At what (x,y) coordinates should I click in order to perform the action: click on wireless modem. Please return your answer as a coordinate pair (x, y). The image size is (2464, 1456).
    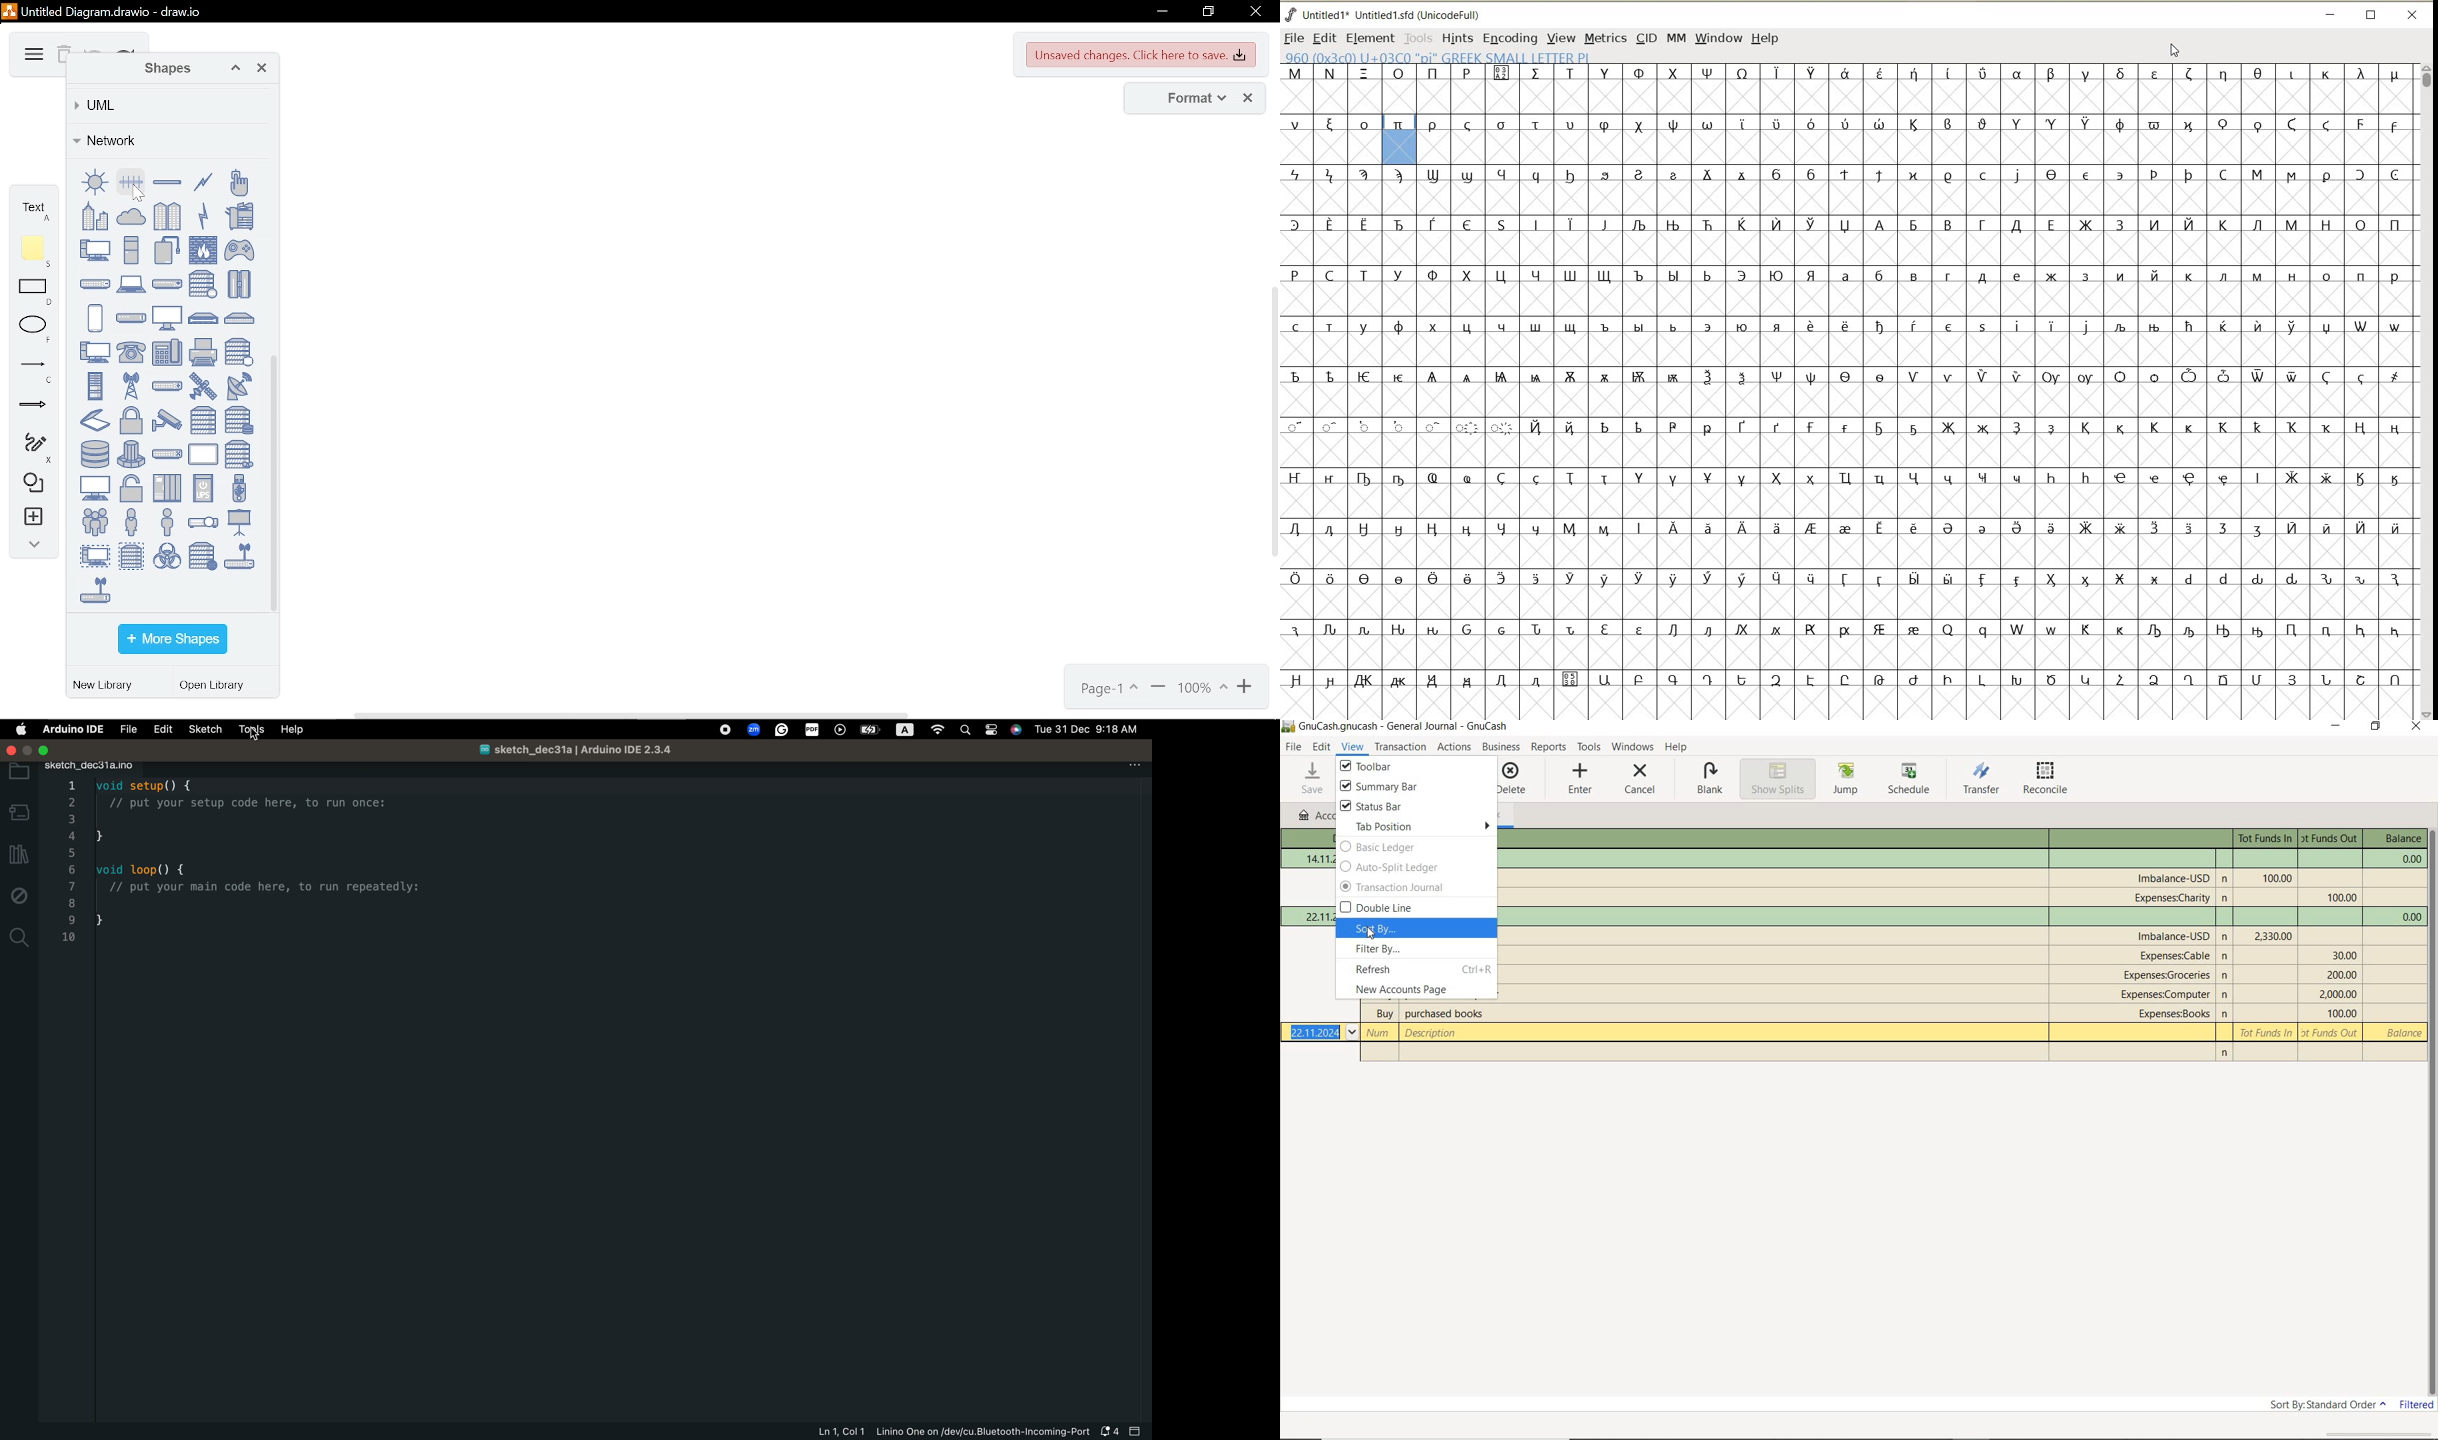
    Looking at the image, I should click on (95, 589).